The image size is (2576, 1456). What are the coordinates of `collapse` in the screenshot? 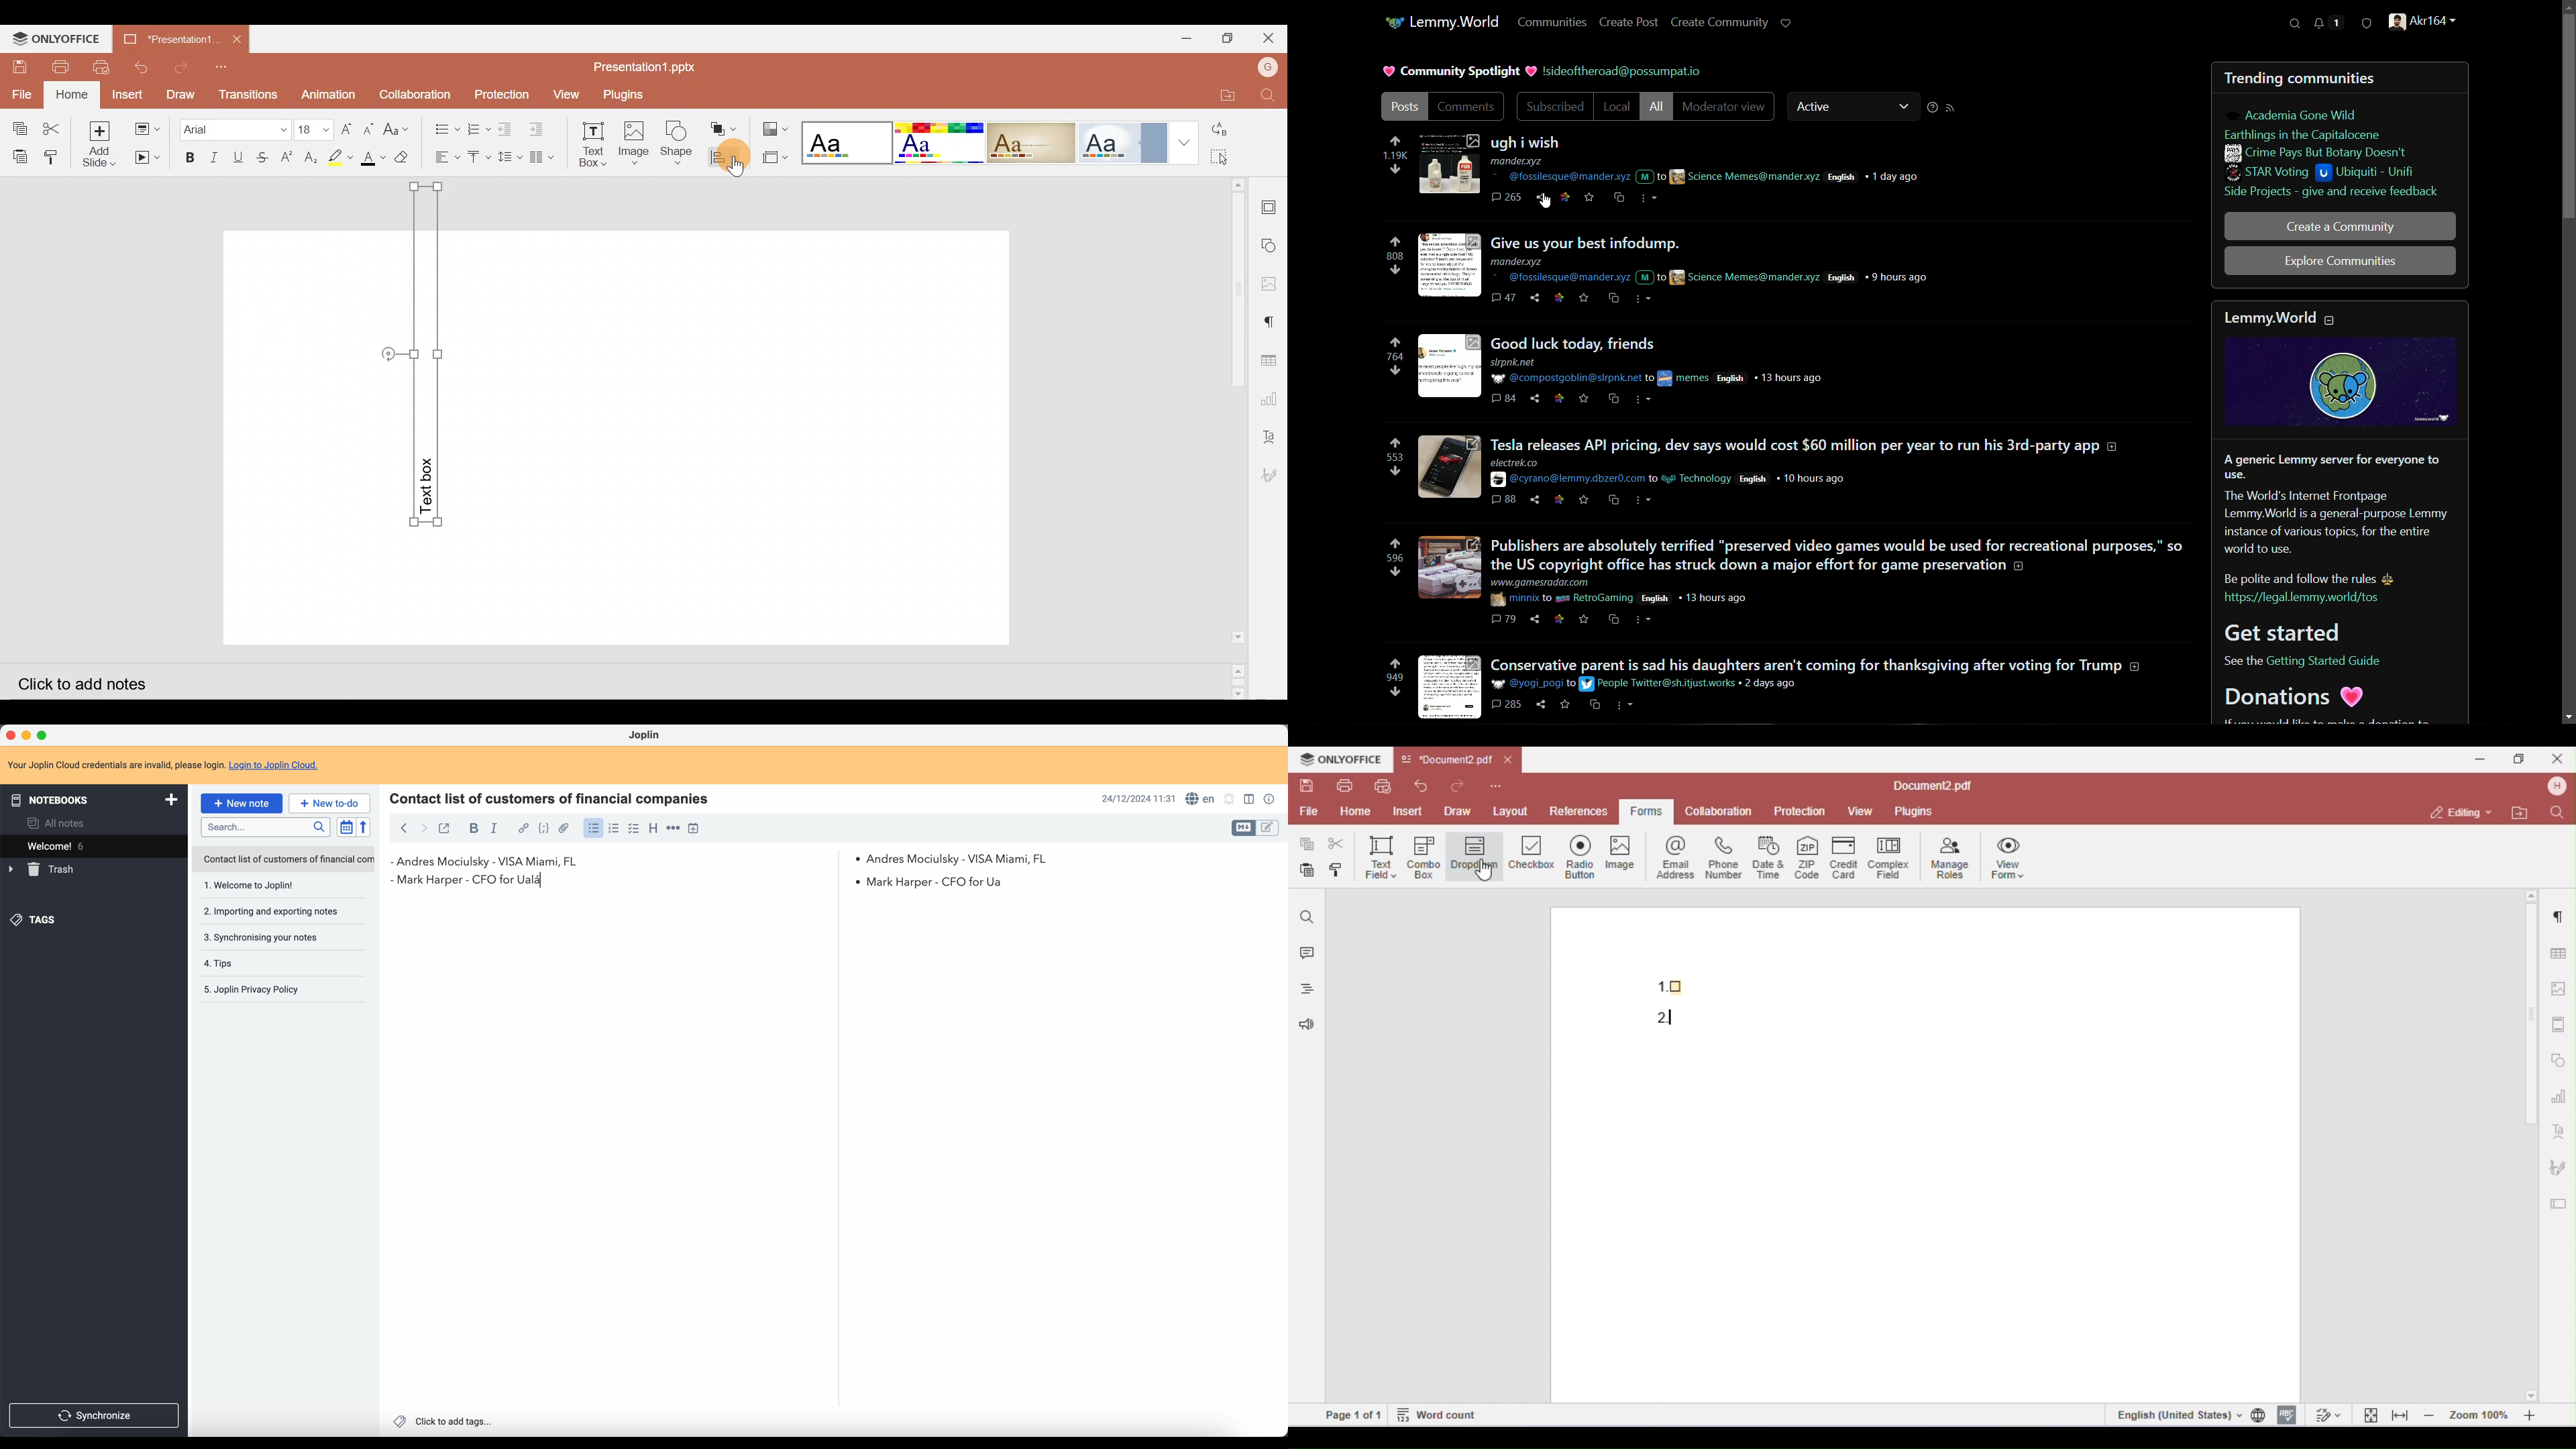 It's located at (2330, 319).